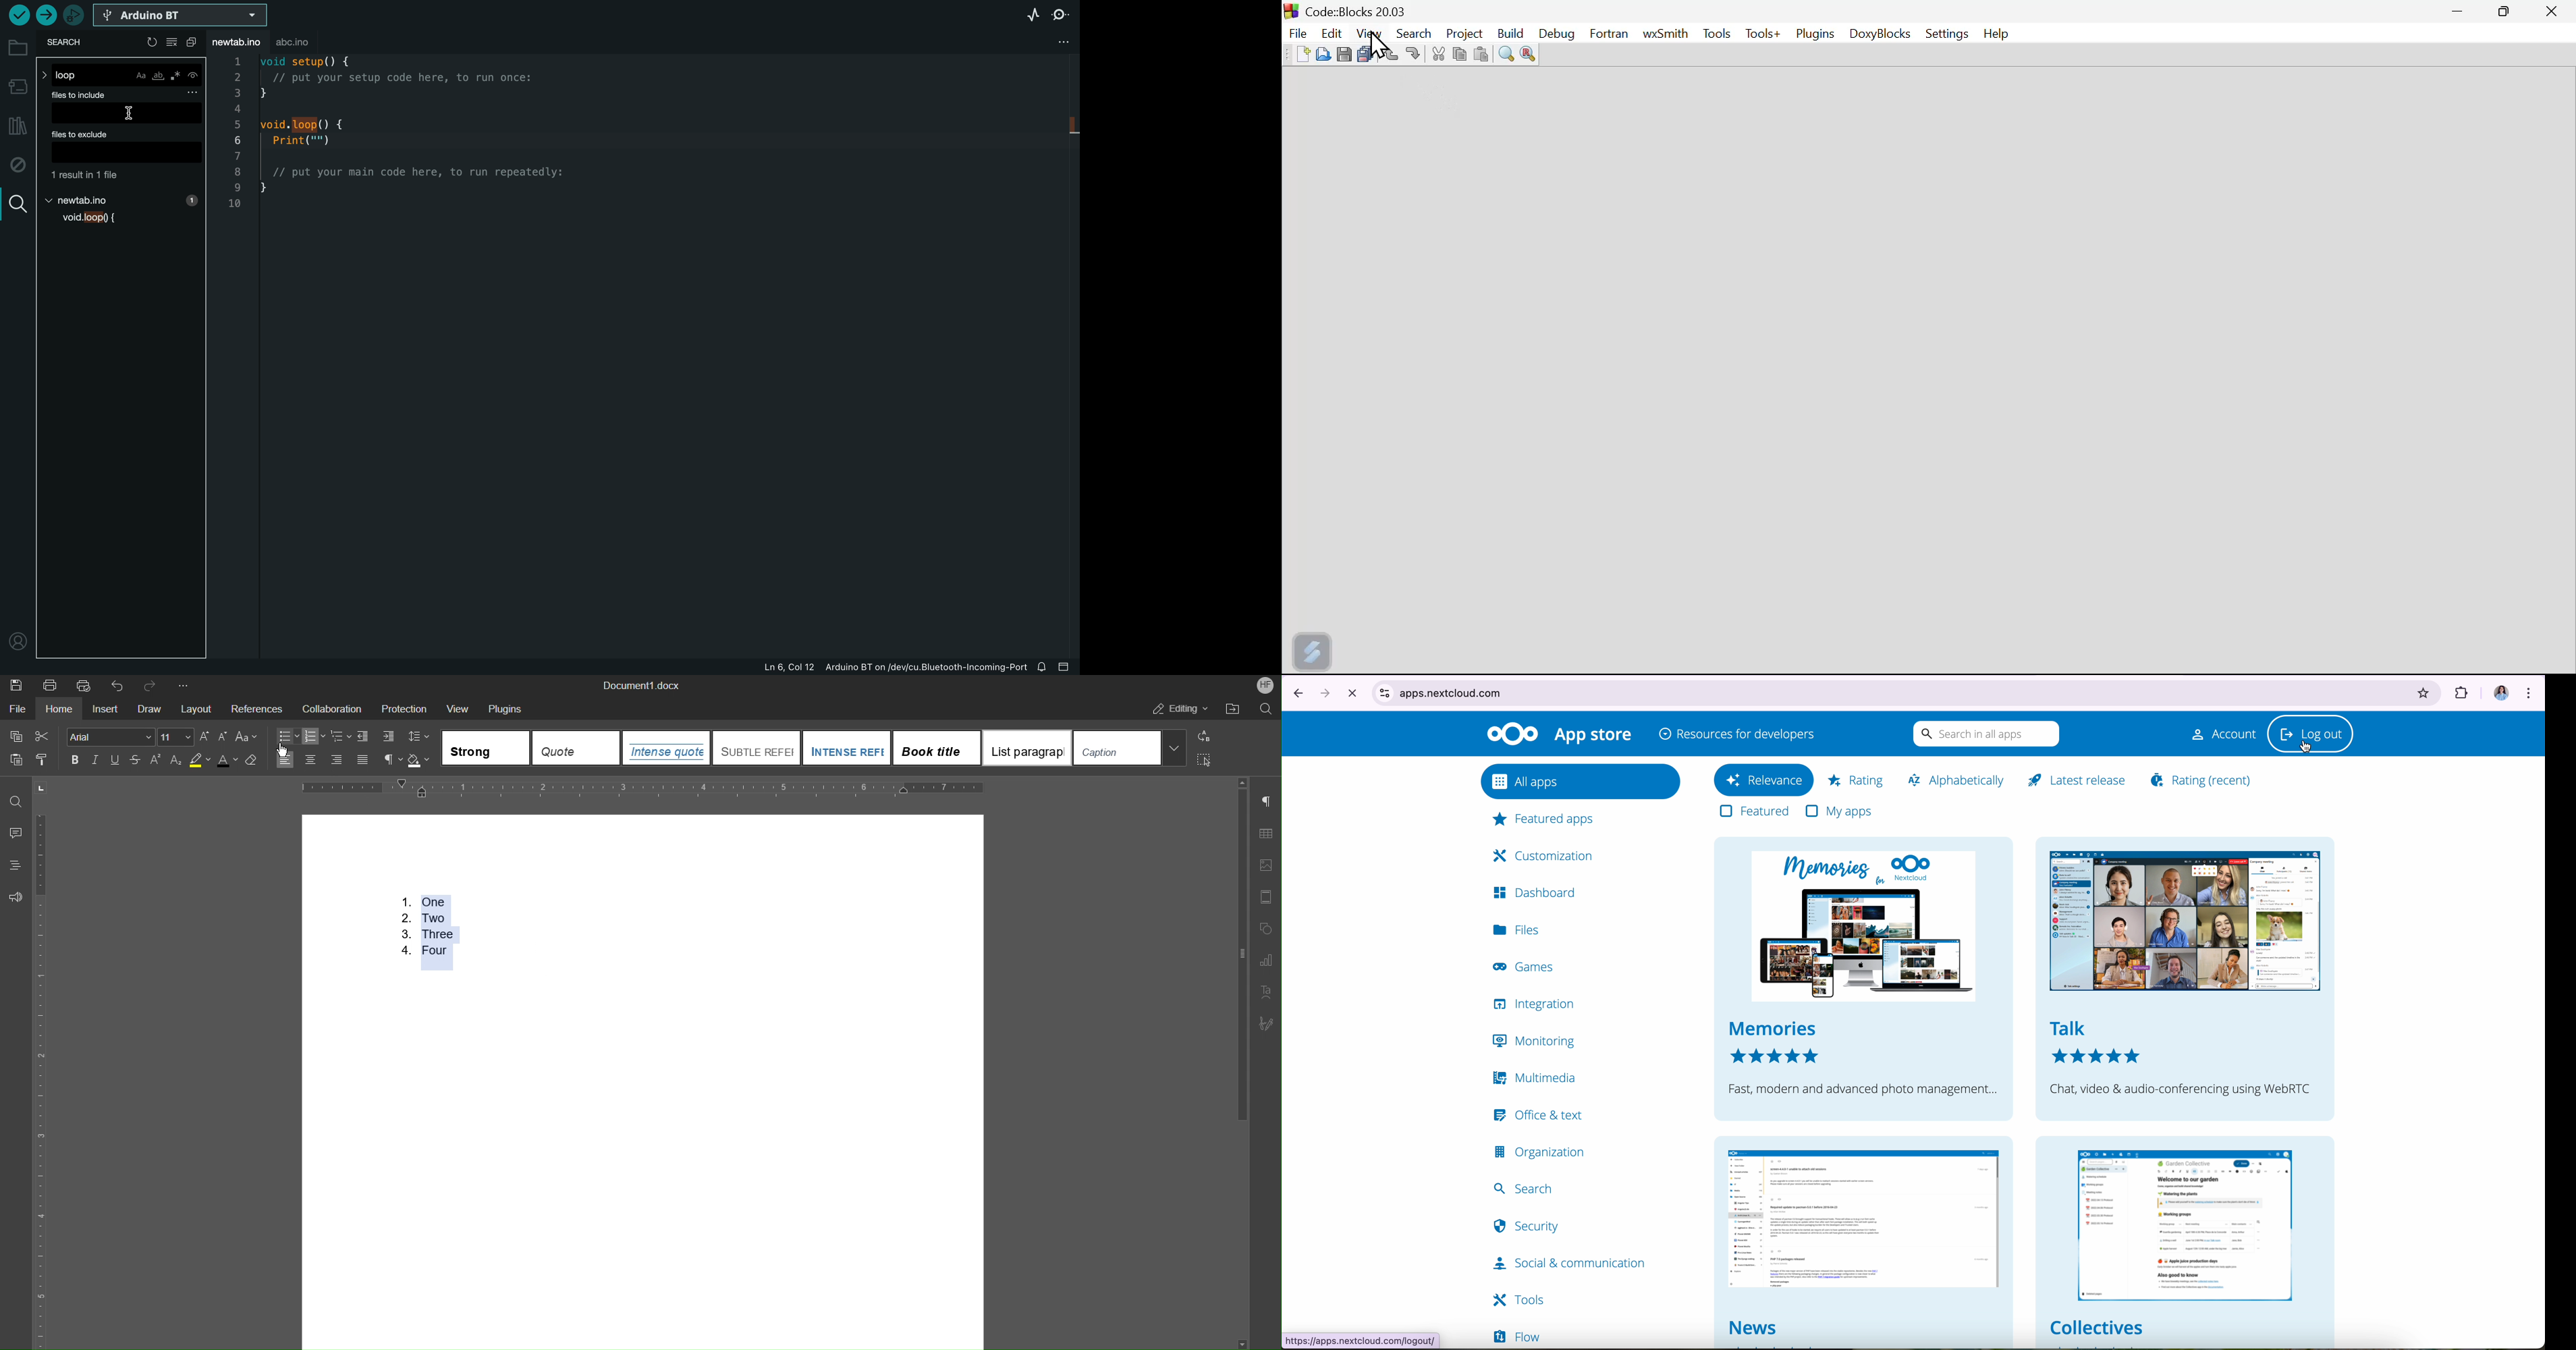  I want to click on social & communication, so click(1567, 1263).